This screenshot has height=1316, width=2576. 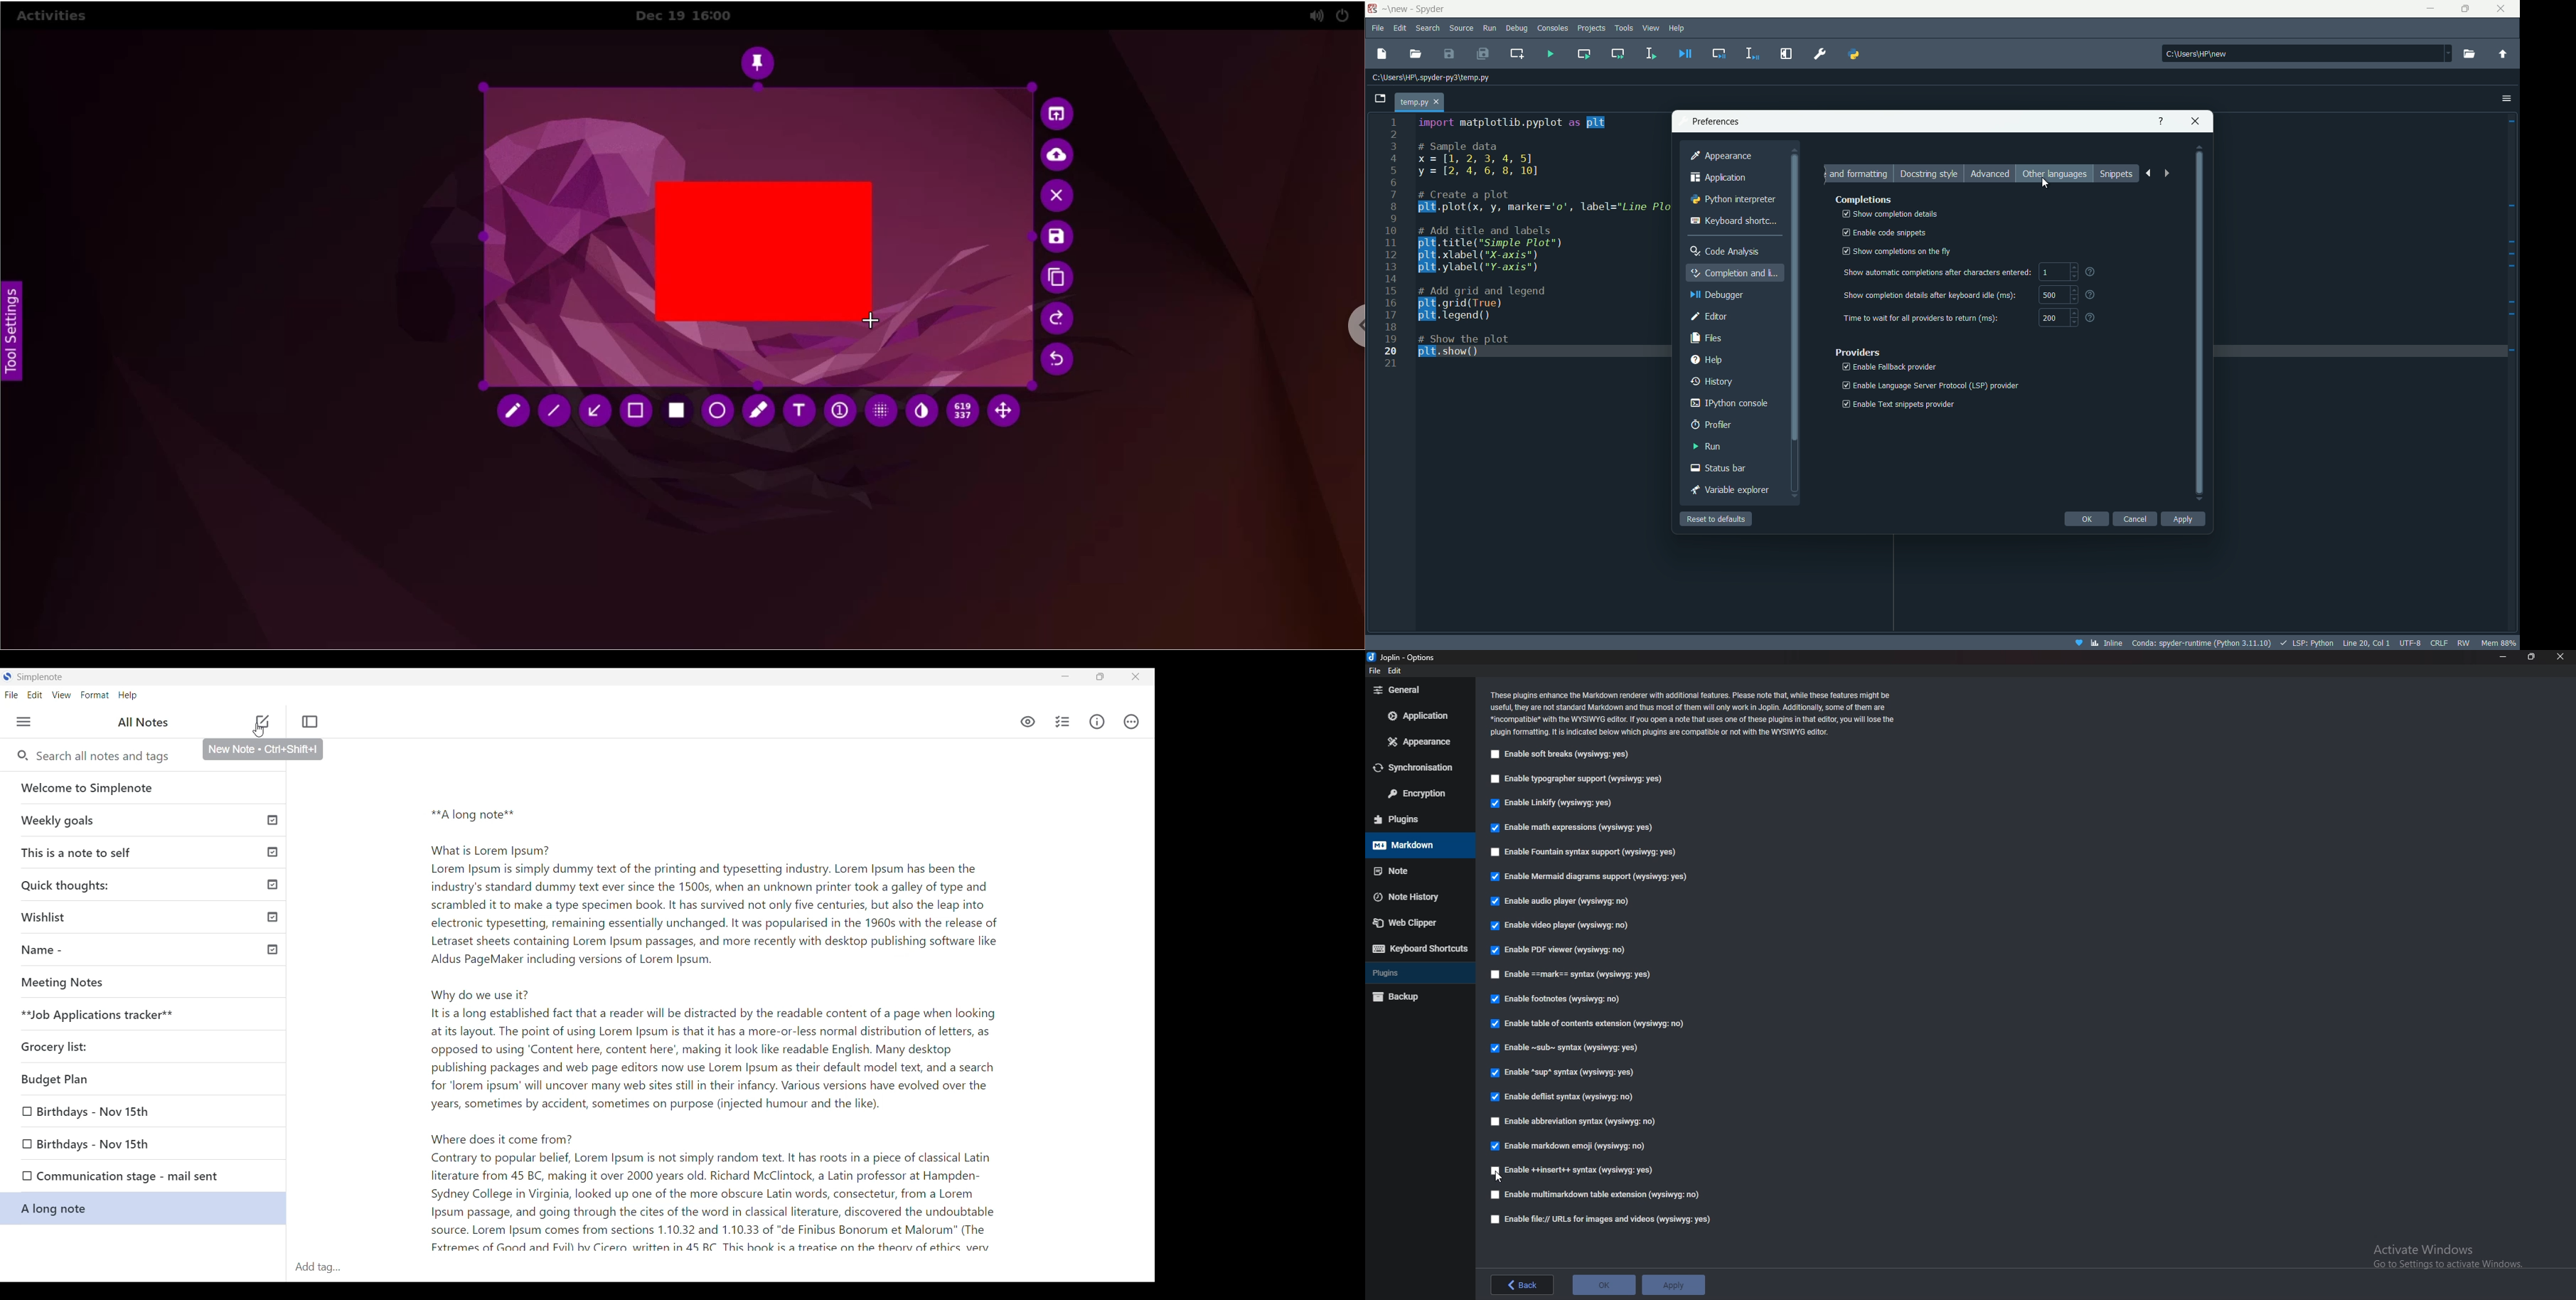 What do you see at coordinates (1418, 690) in the screenshot?
I see `General` at bounding box center [1418, 690].